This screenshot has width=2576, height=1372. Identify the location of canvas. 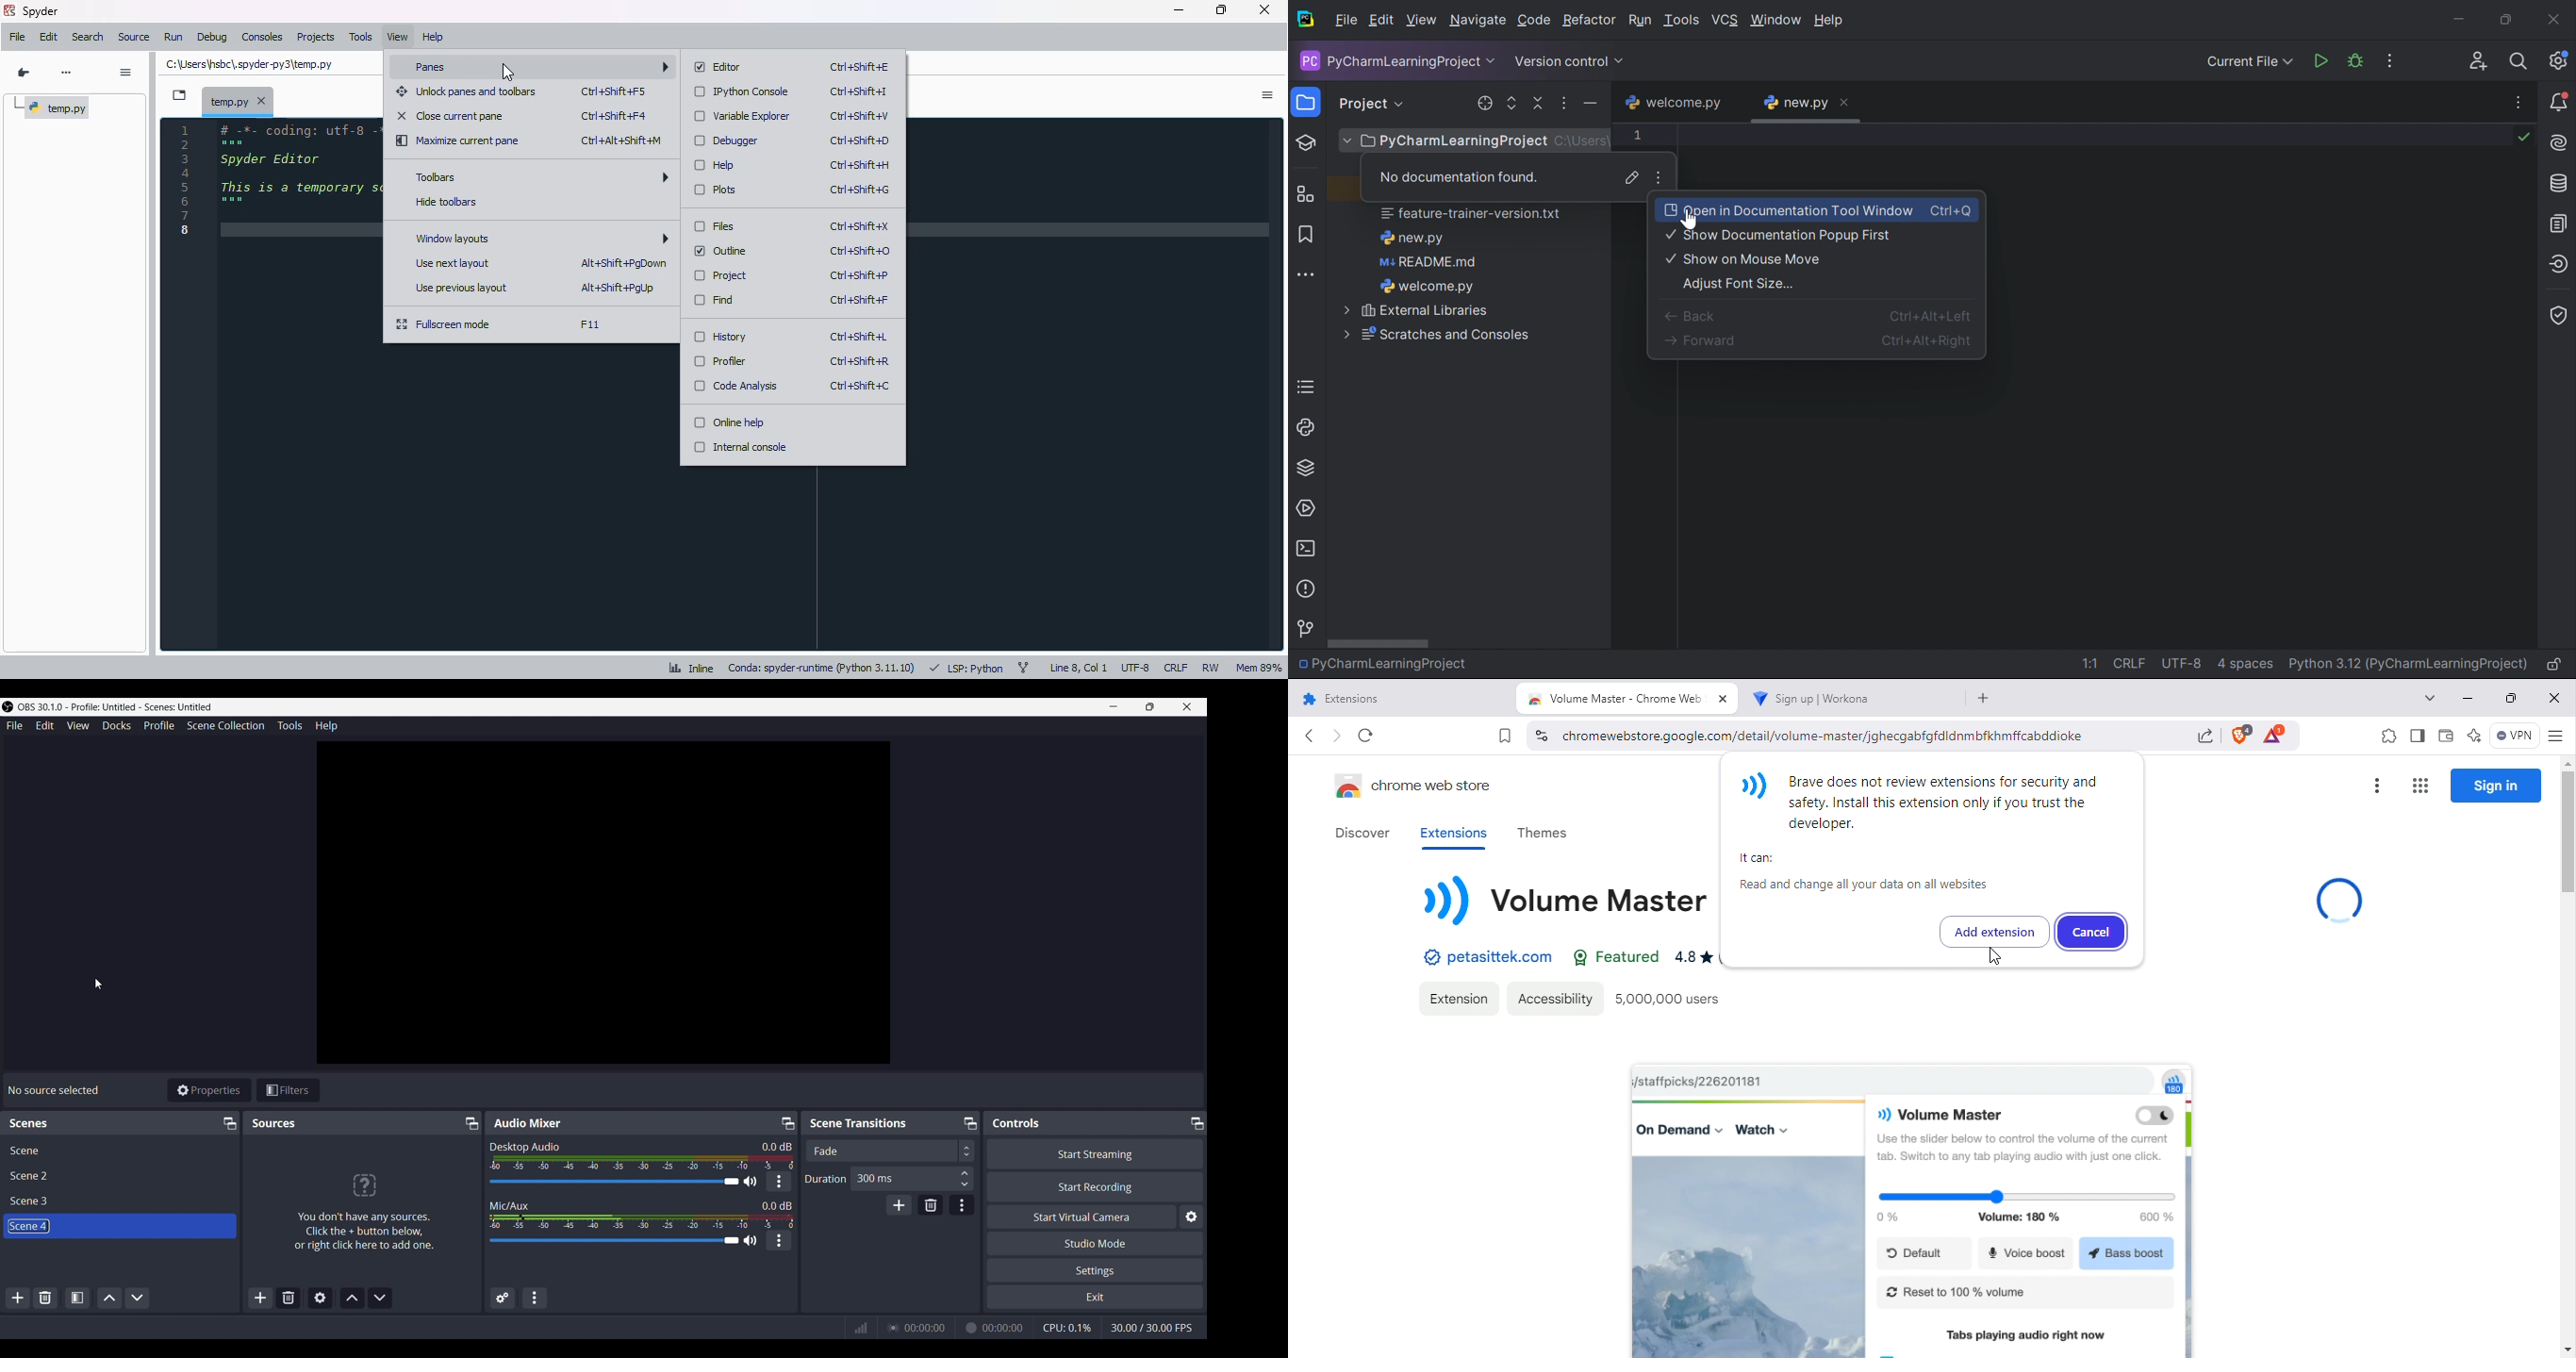
(607, 906).